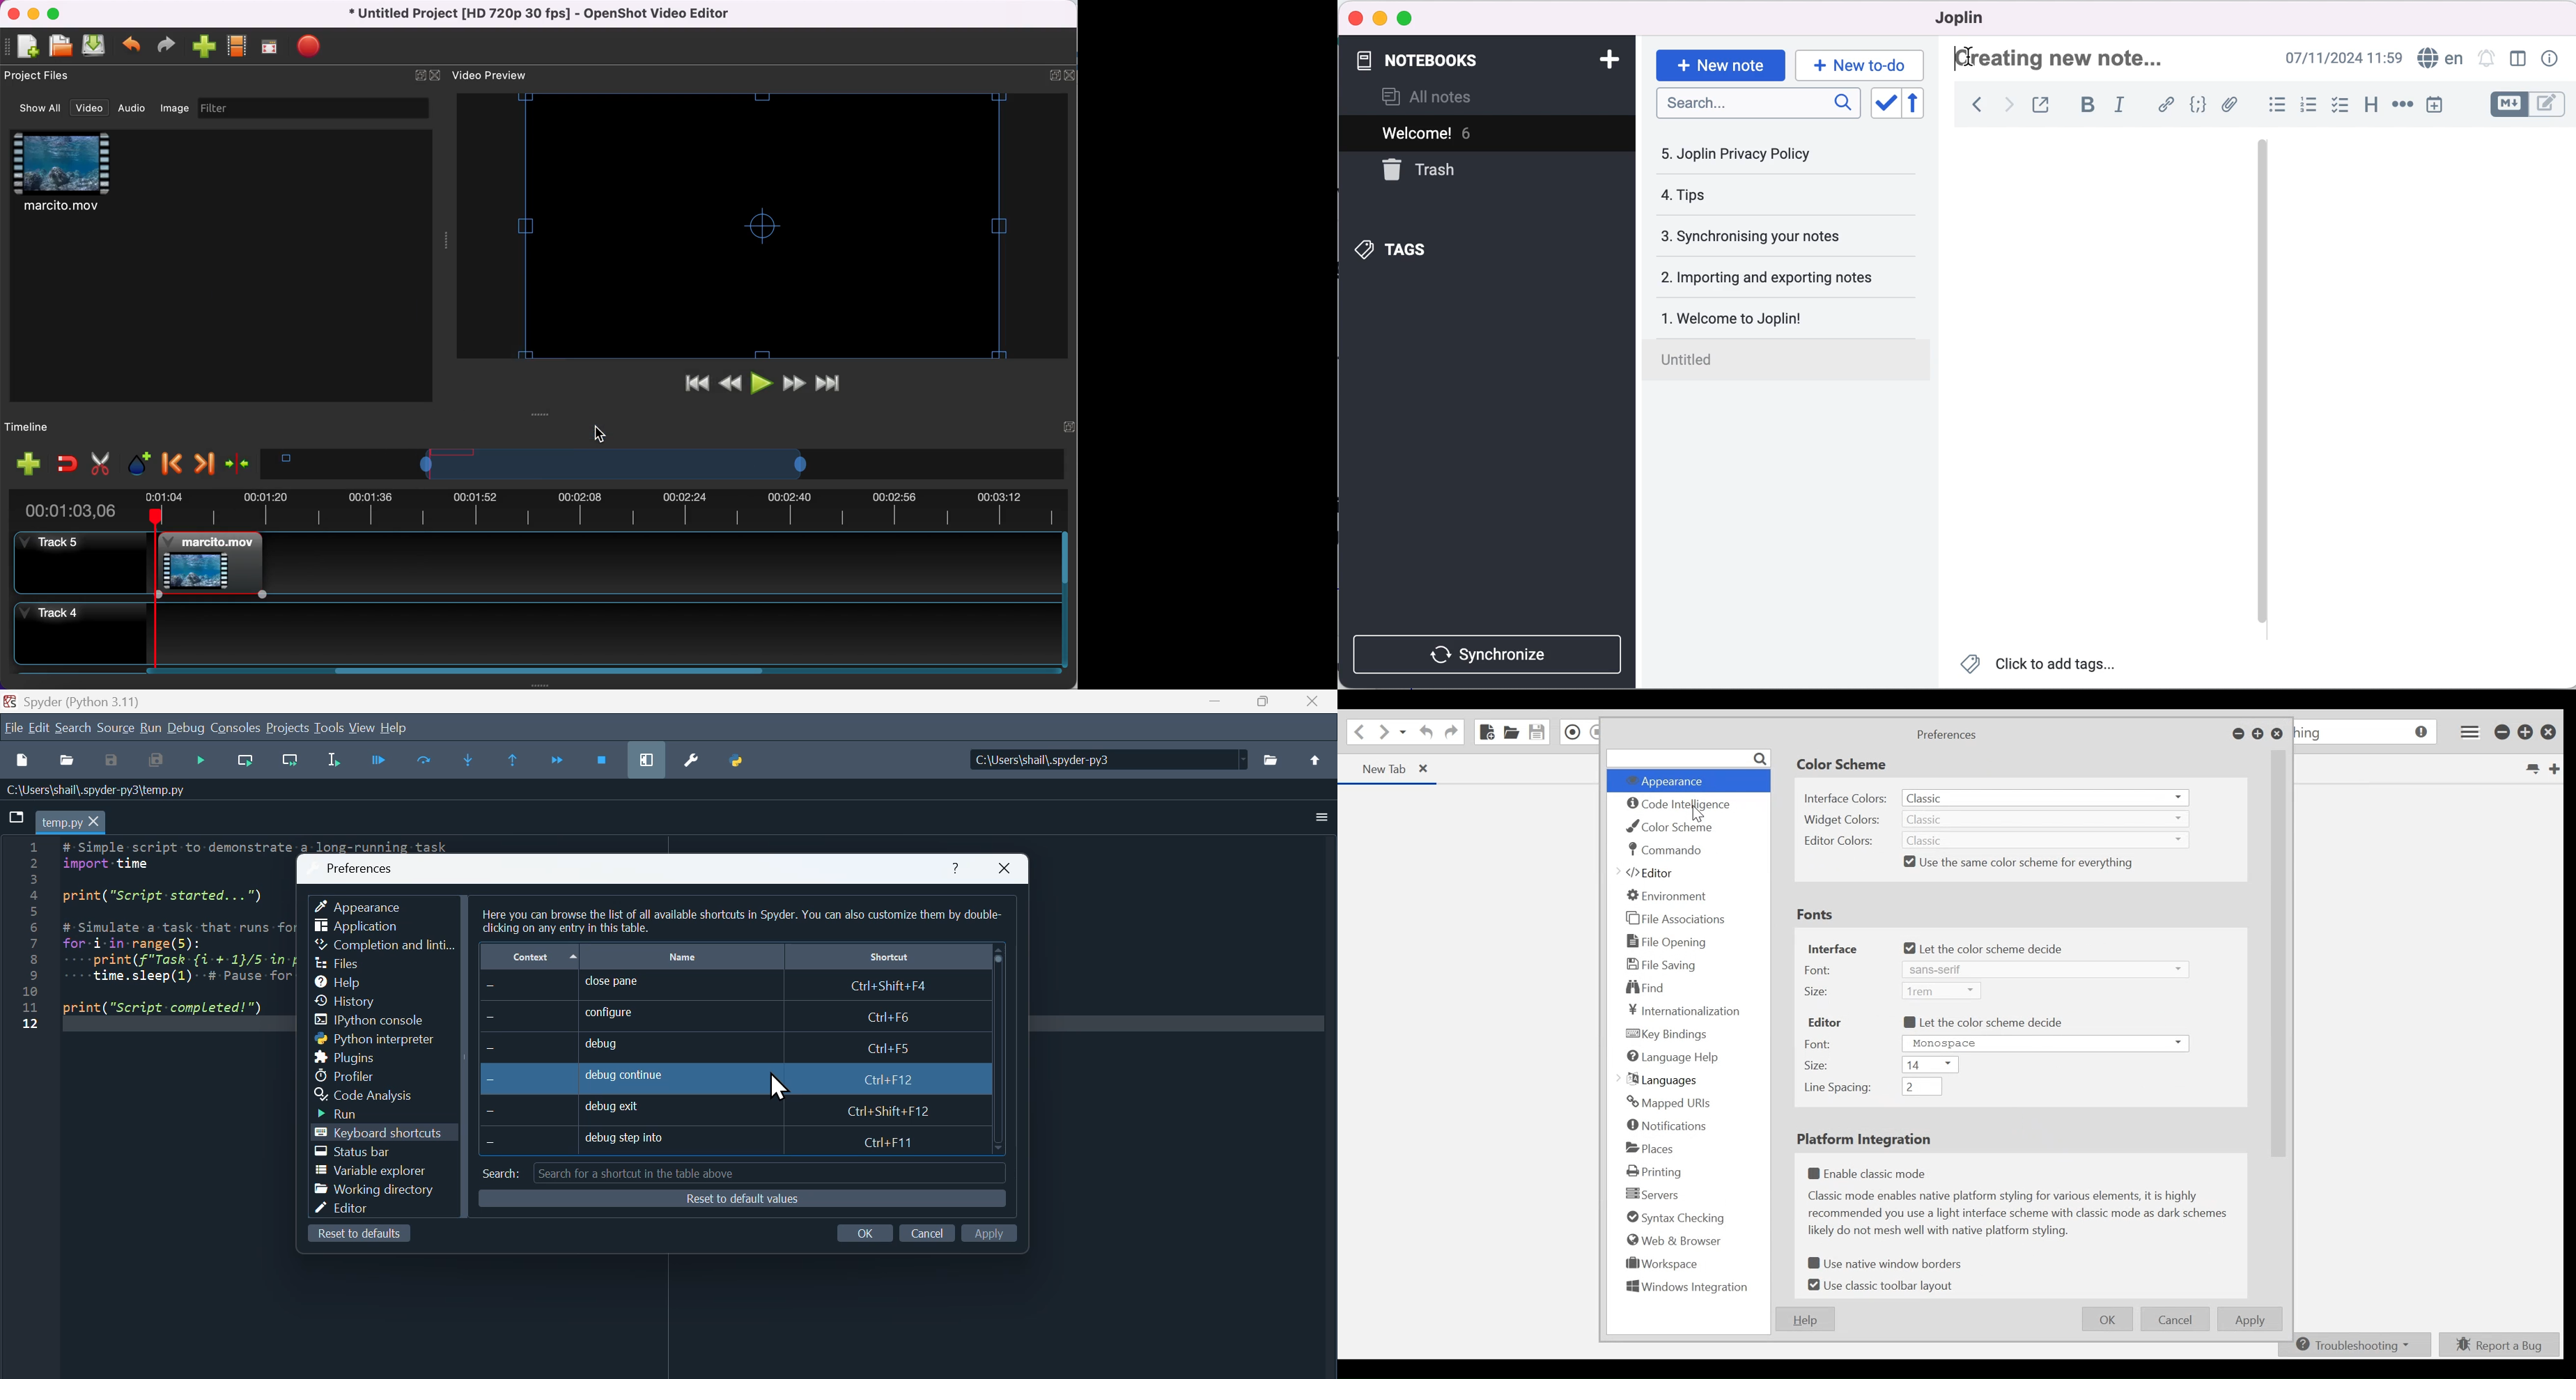  Describe the element at coordinates (405, 727) in the screenshot. I see `help` at that location.